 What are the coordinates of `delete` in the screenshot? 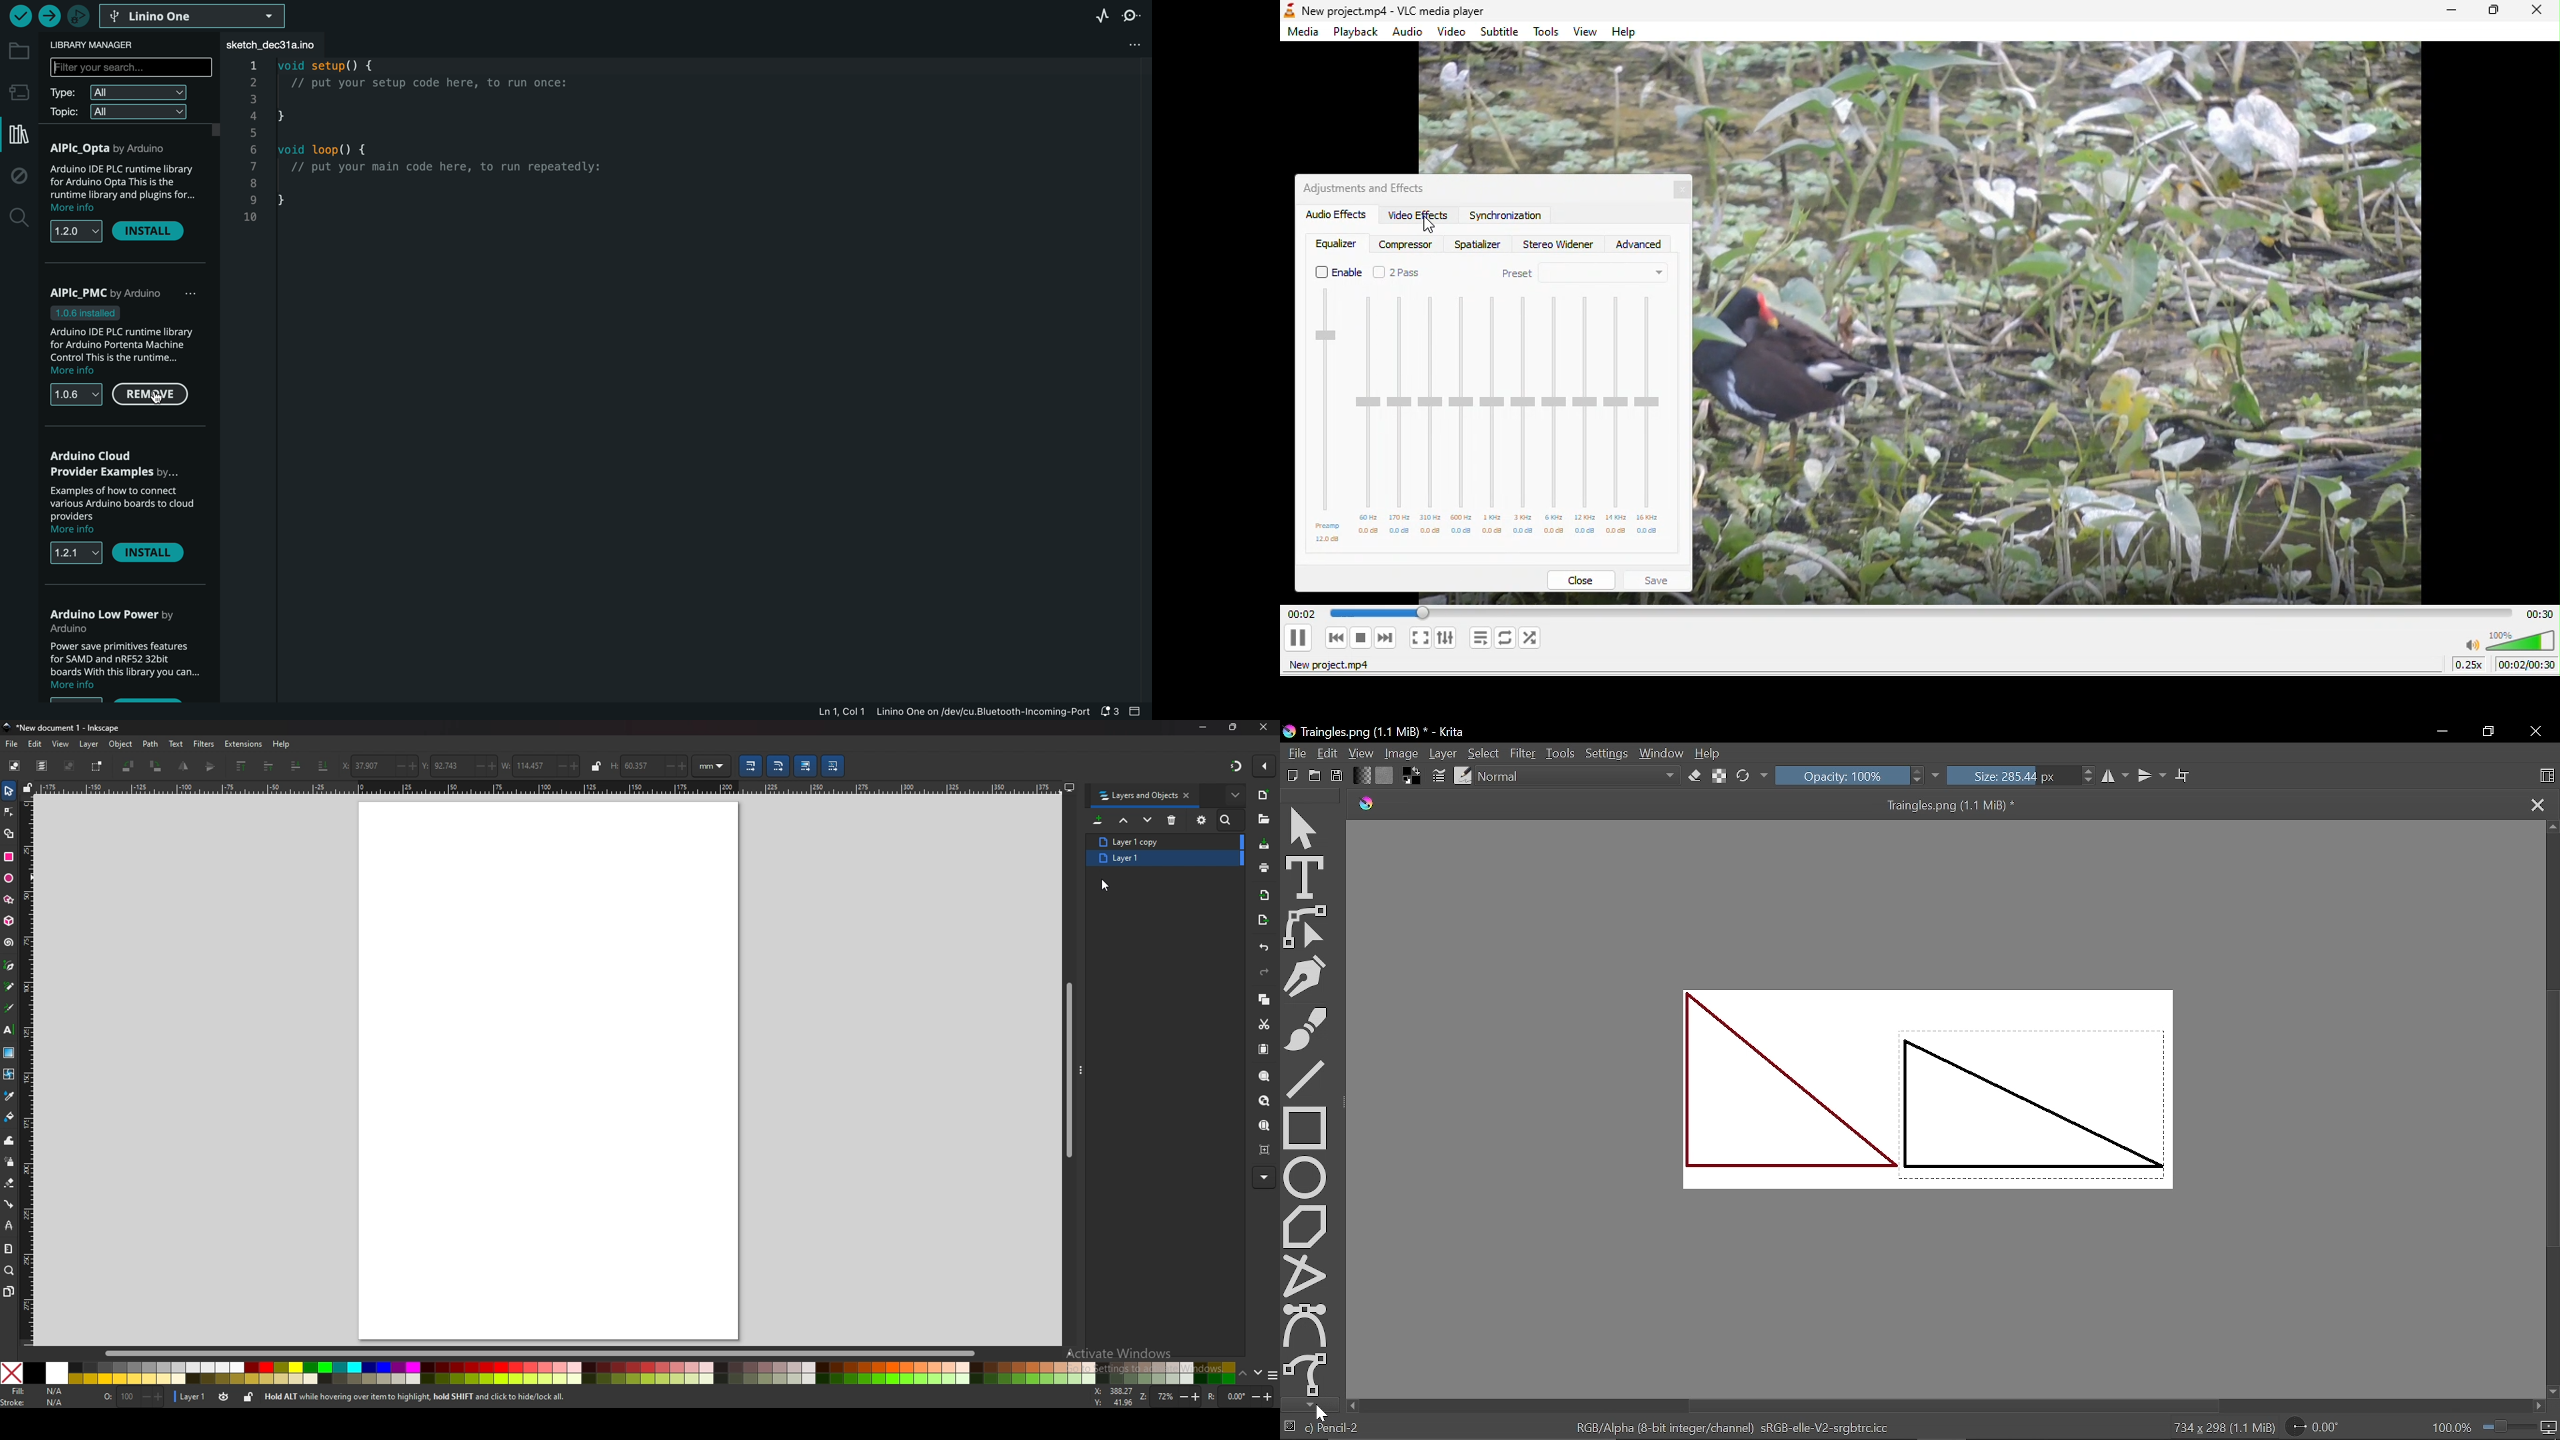 It's located at (1172, 820).